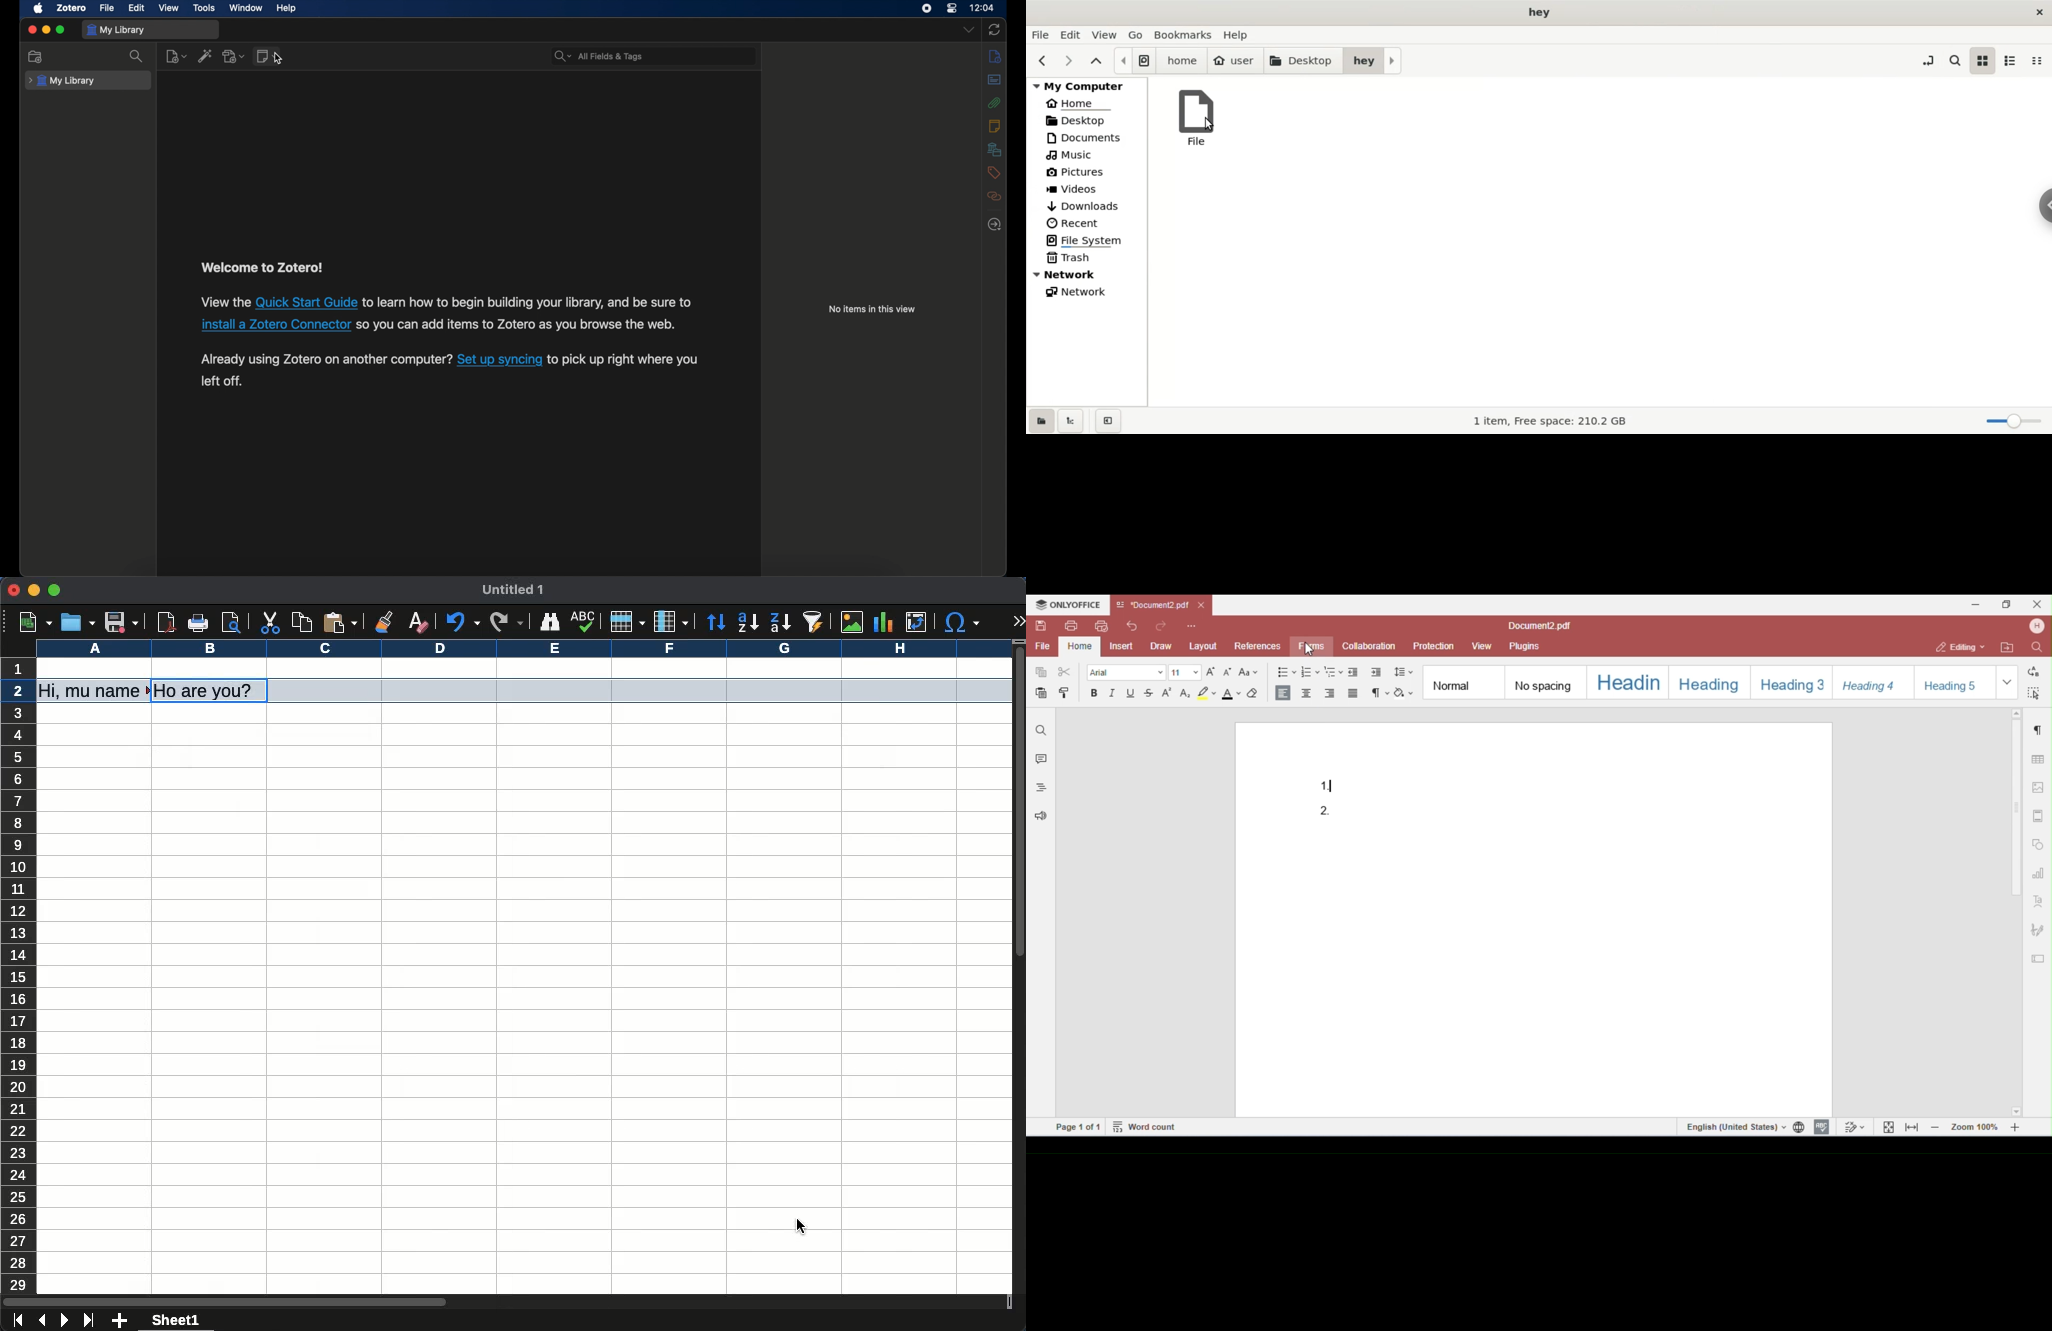 This screenshot has height=1344, width=2072. What do you see at coordinates (61, 80) in the screenshot?
I see `my library` at bounding box center [61, 80].